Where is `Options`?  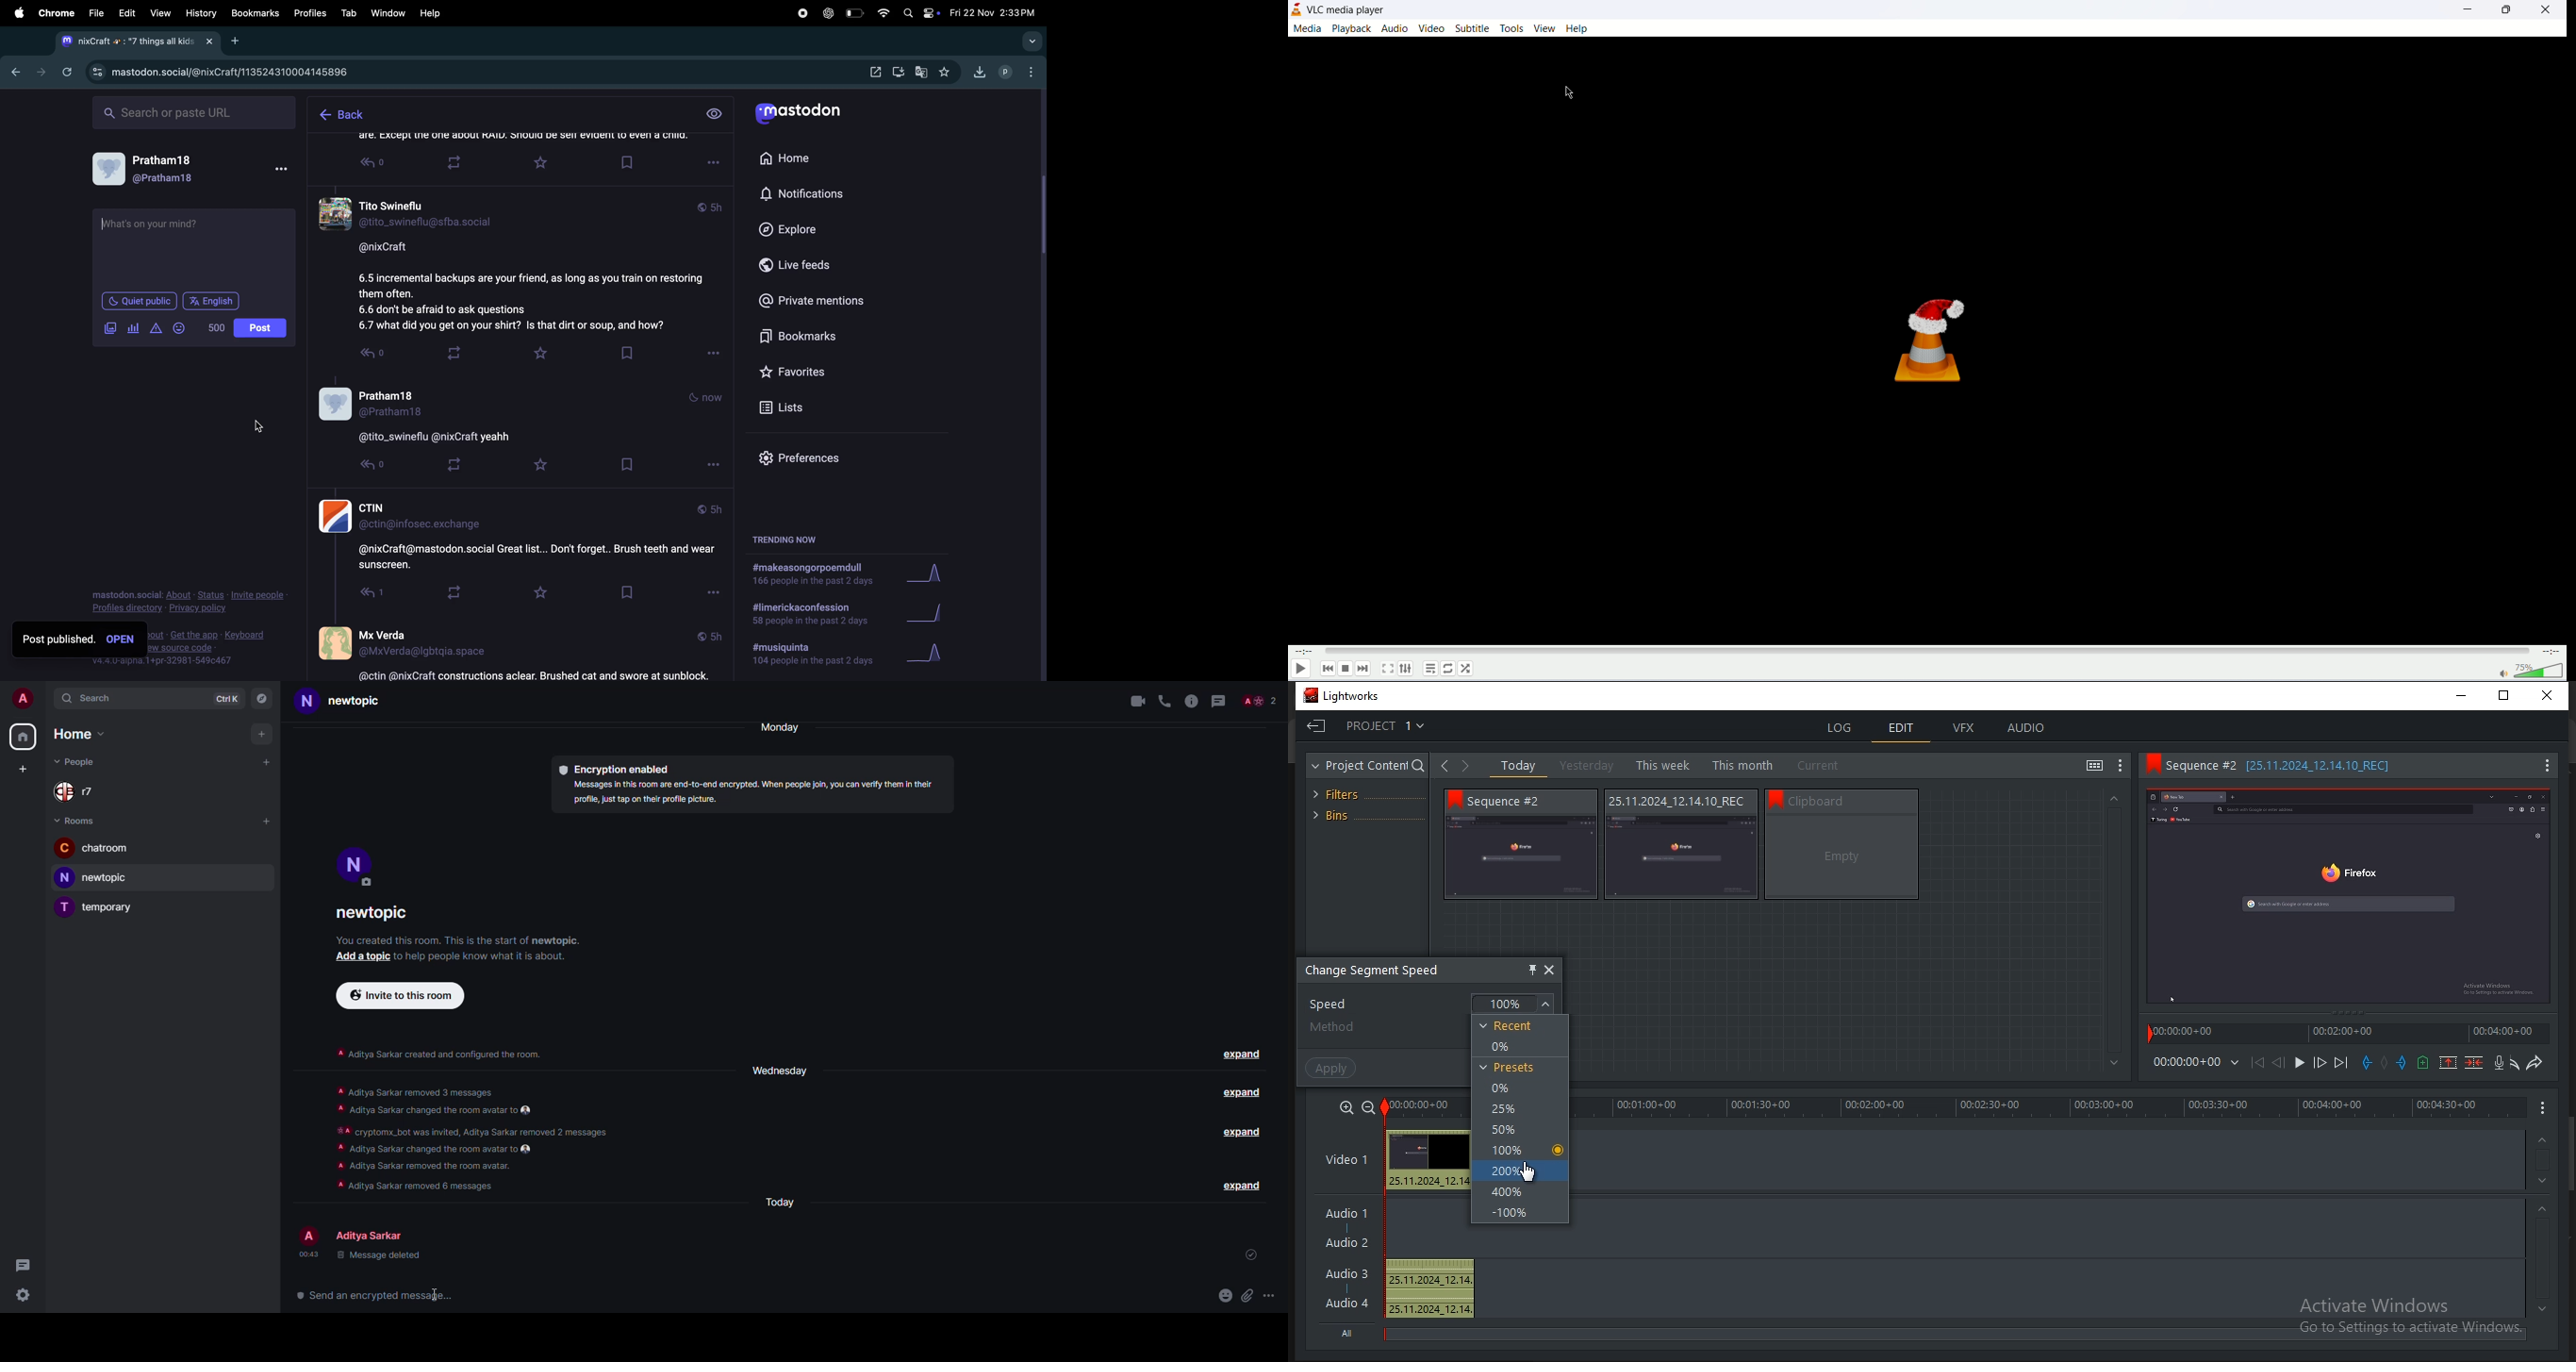 Options is located at coordinates (710, 465).